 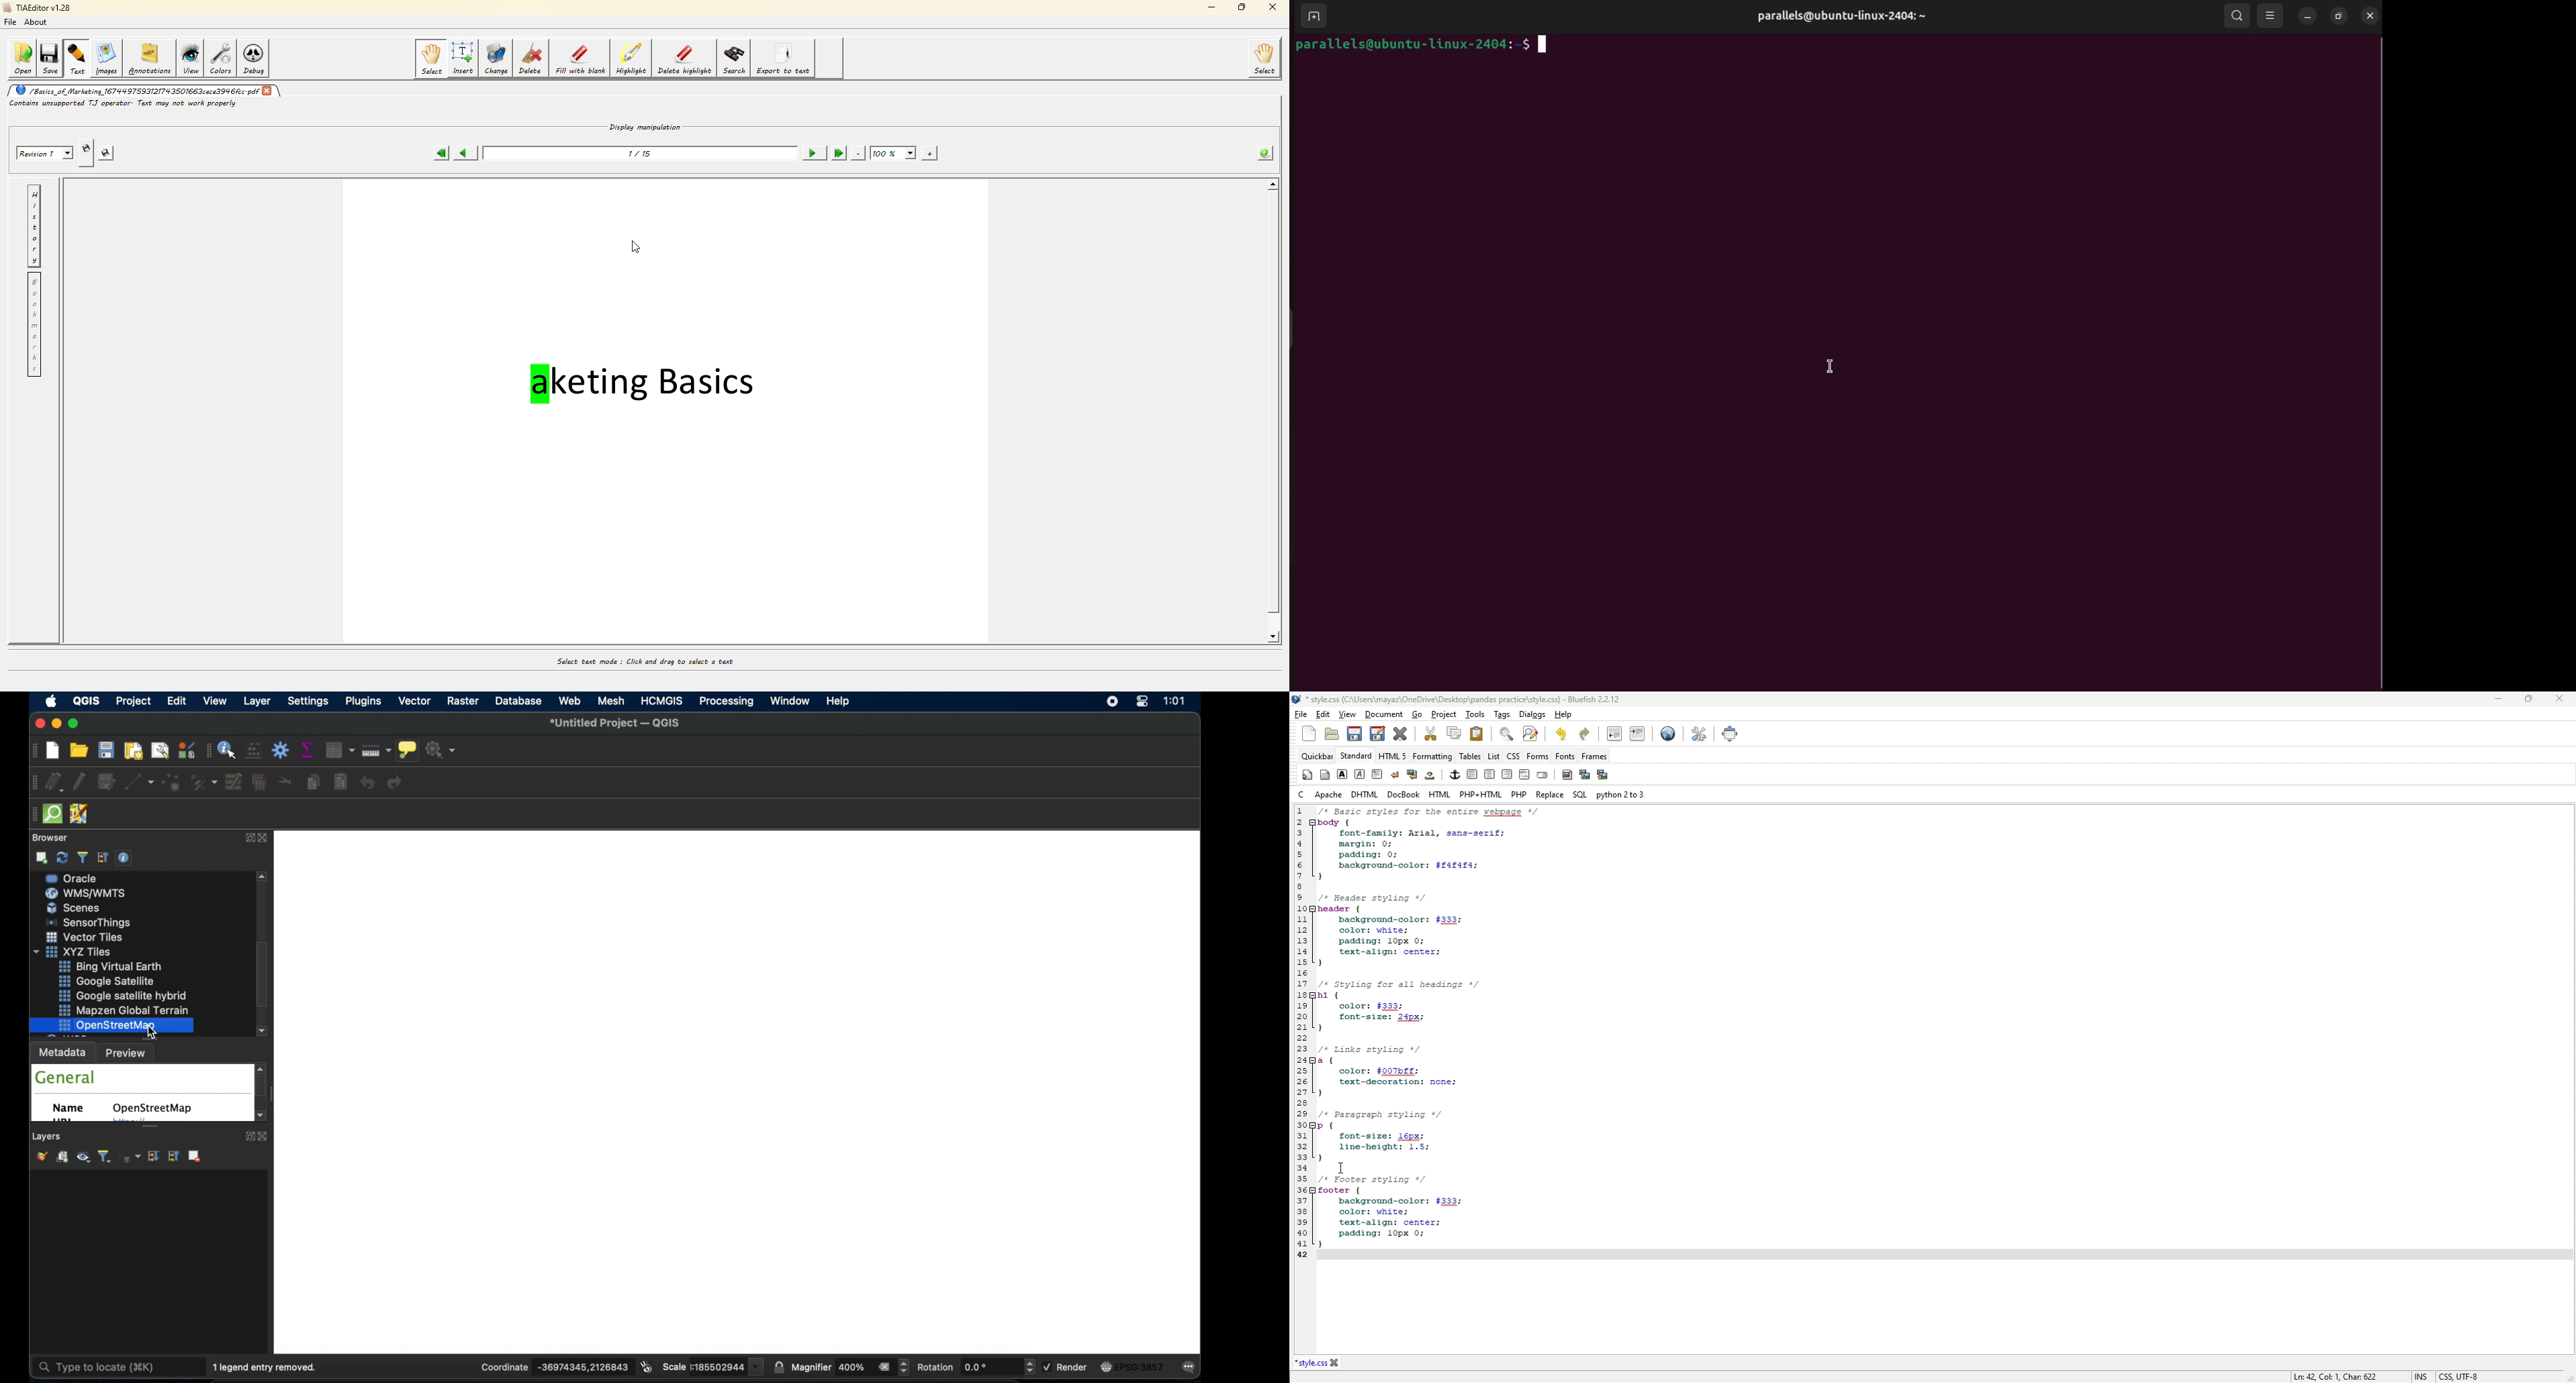 What do you see at coordinates (158, 751) in the screenshot?
I see `show layout manager` at bounding box center [158, 751].